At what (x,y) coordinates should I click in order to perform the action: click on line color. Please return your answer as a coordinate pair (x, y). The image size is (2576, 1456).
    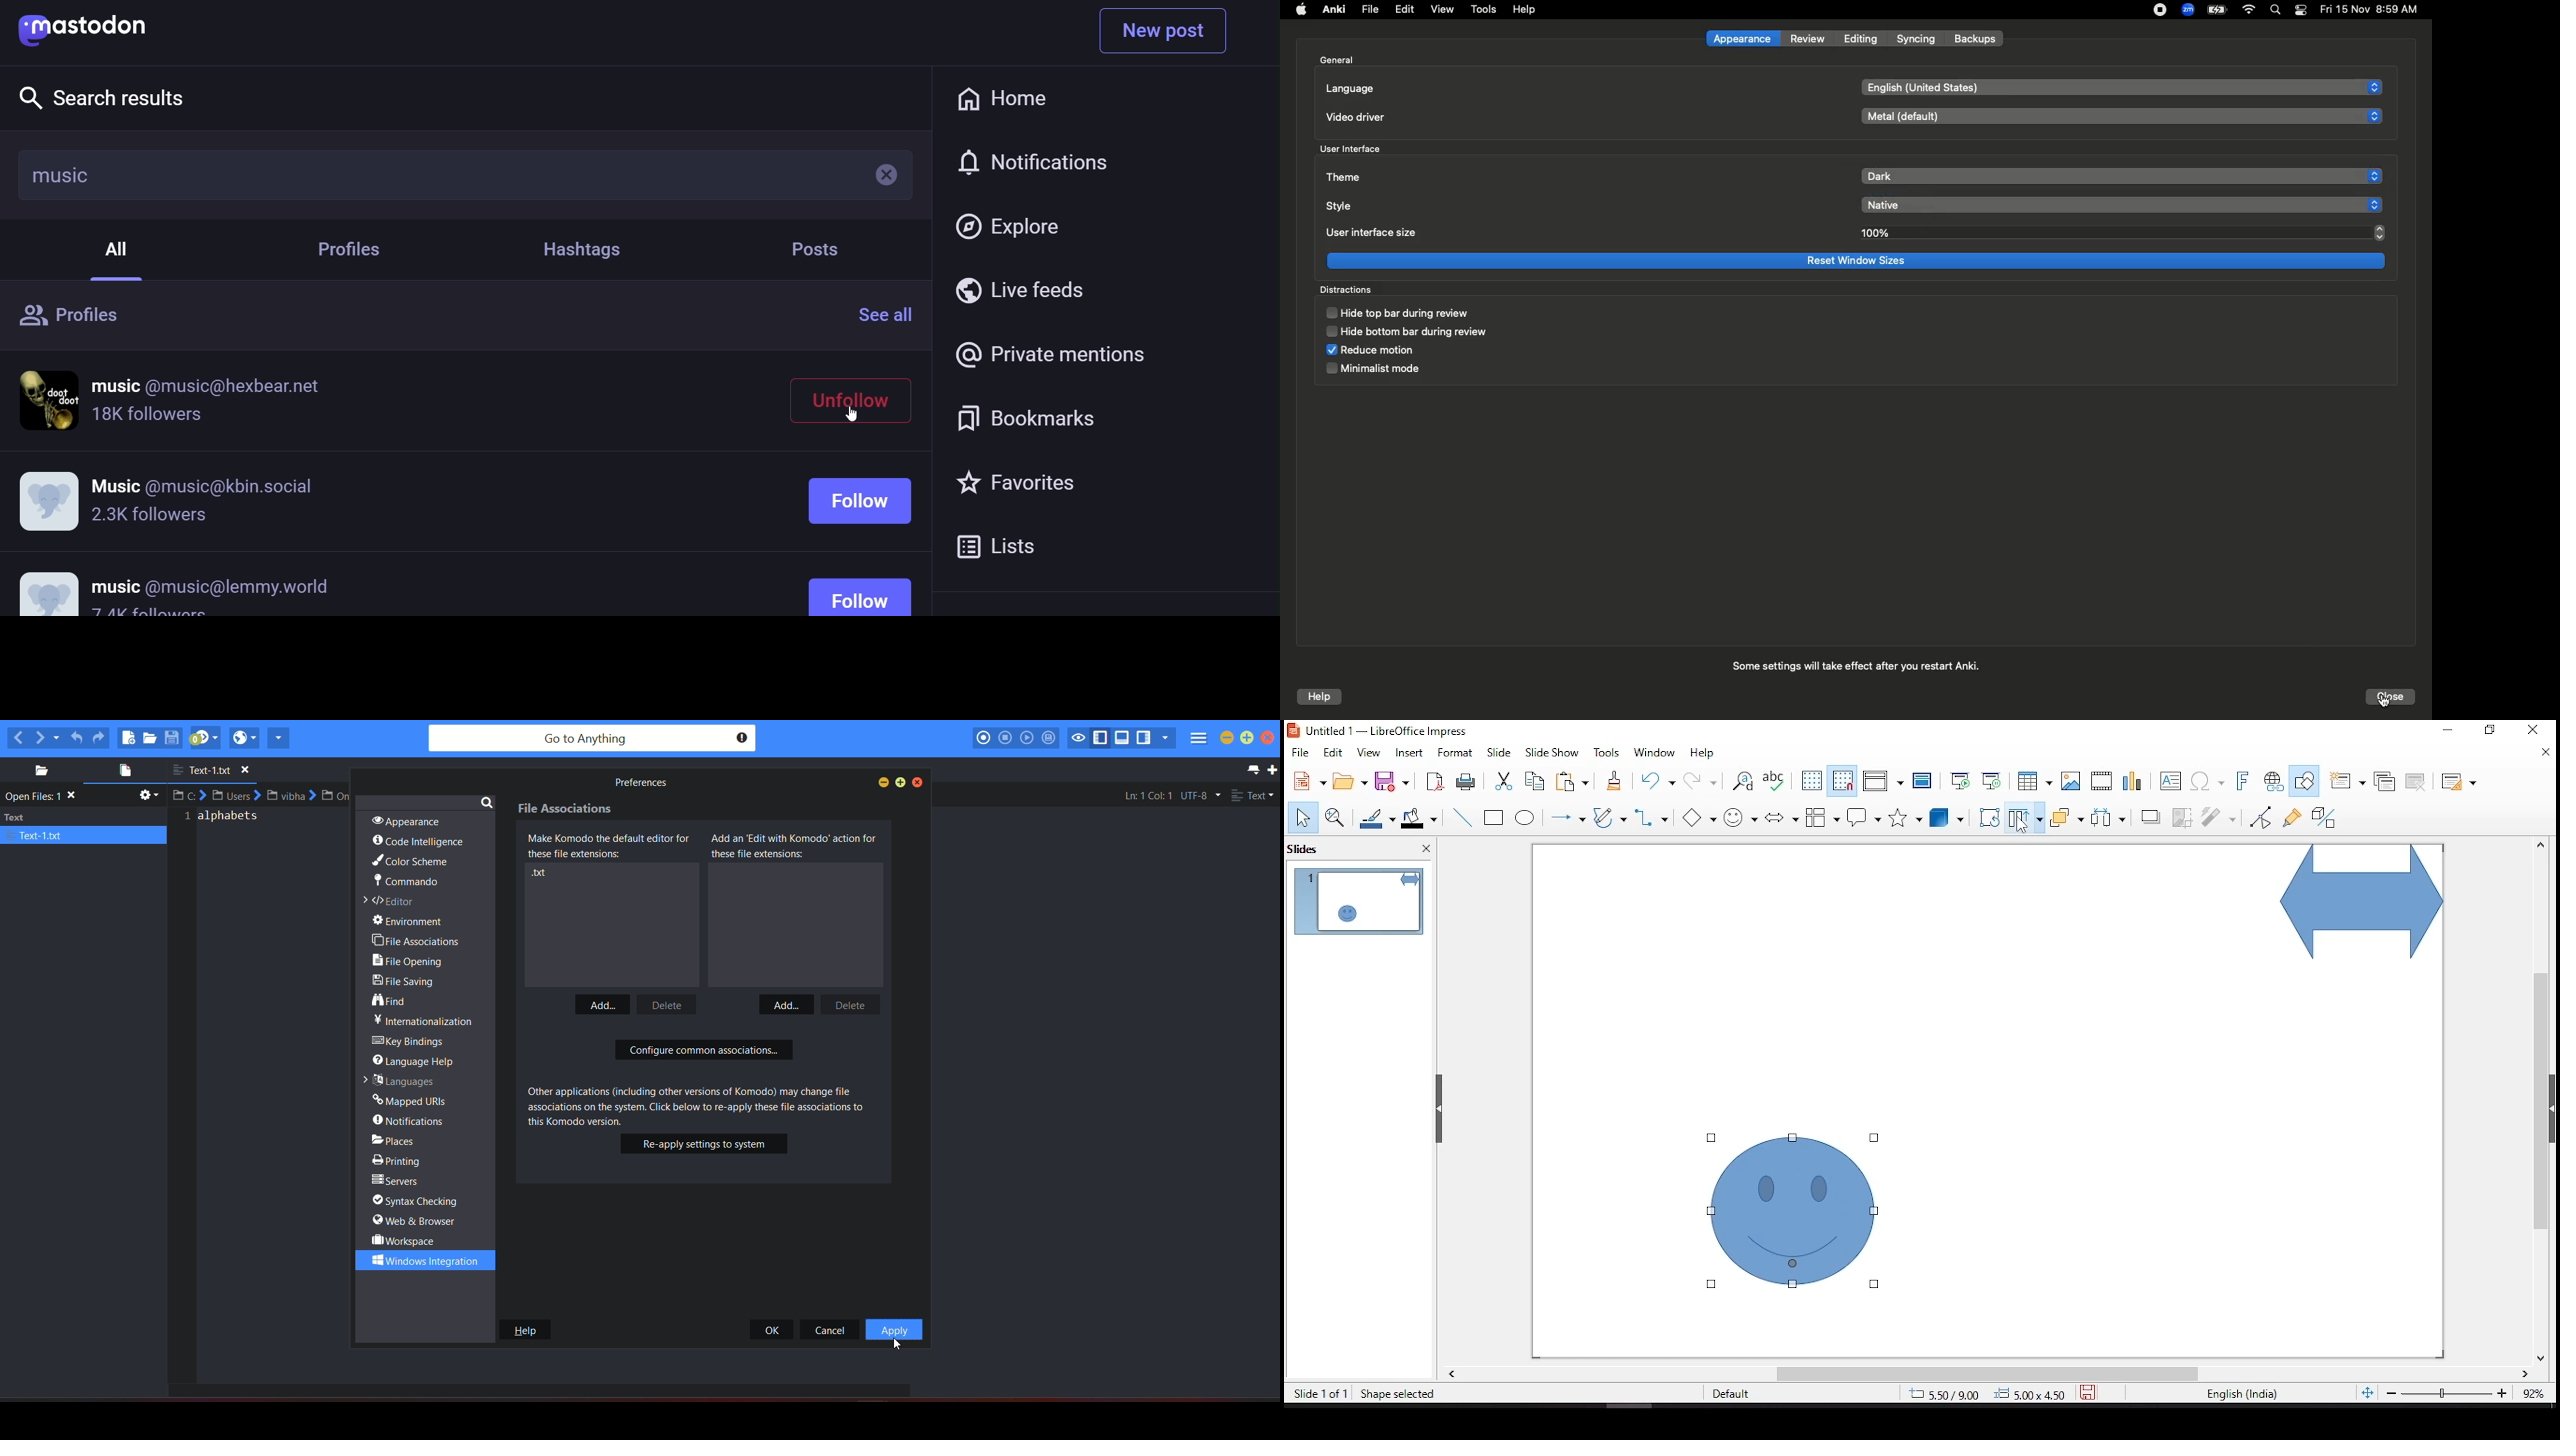
    Looking at the image, I should click on (1379, 818).